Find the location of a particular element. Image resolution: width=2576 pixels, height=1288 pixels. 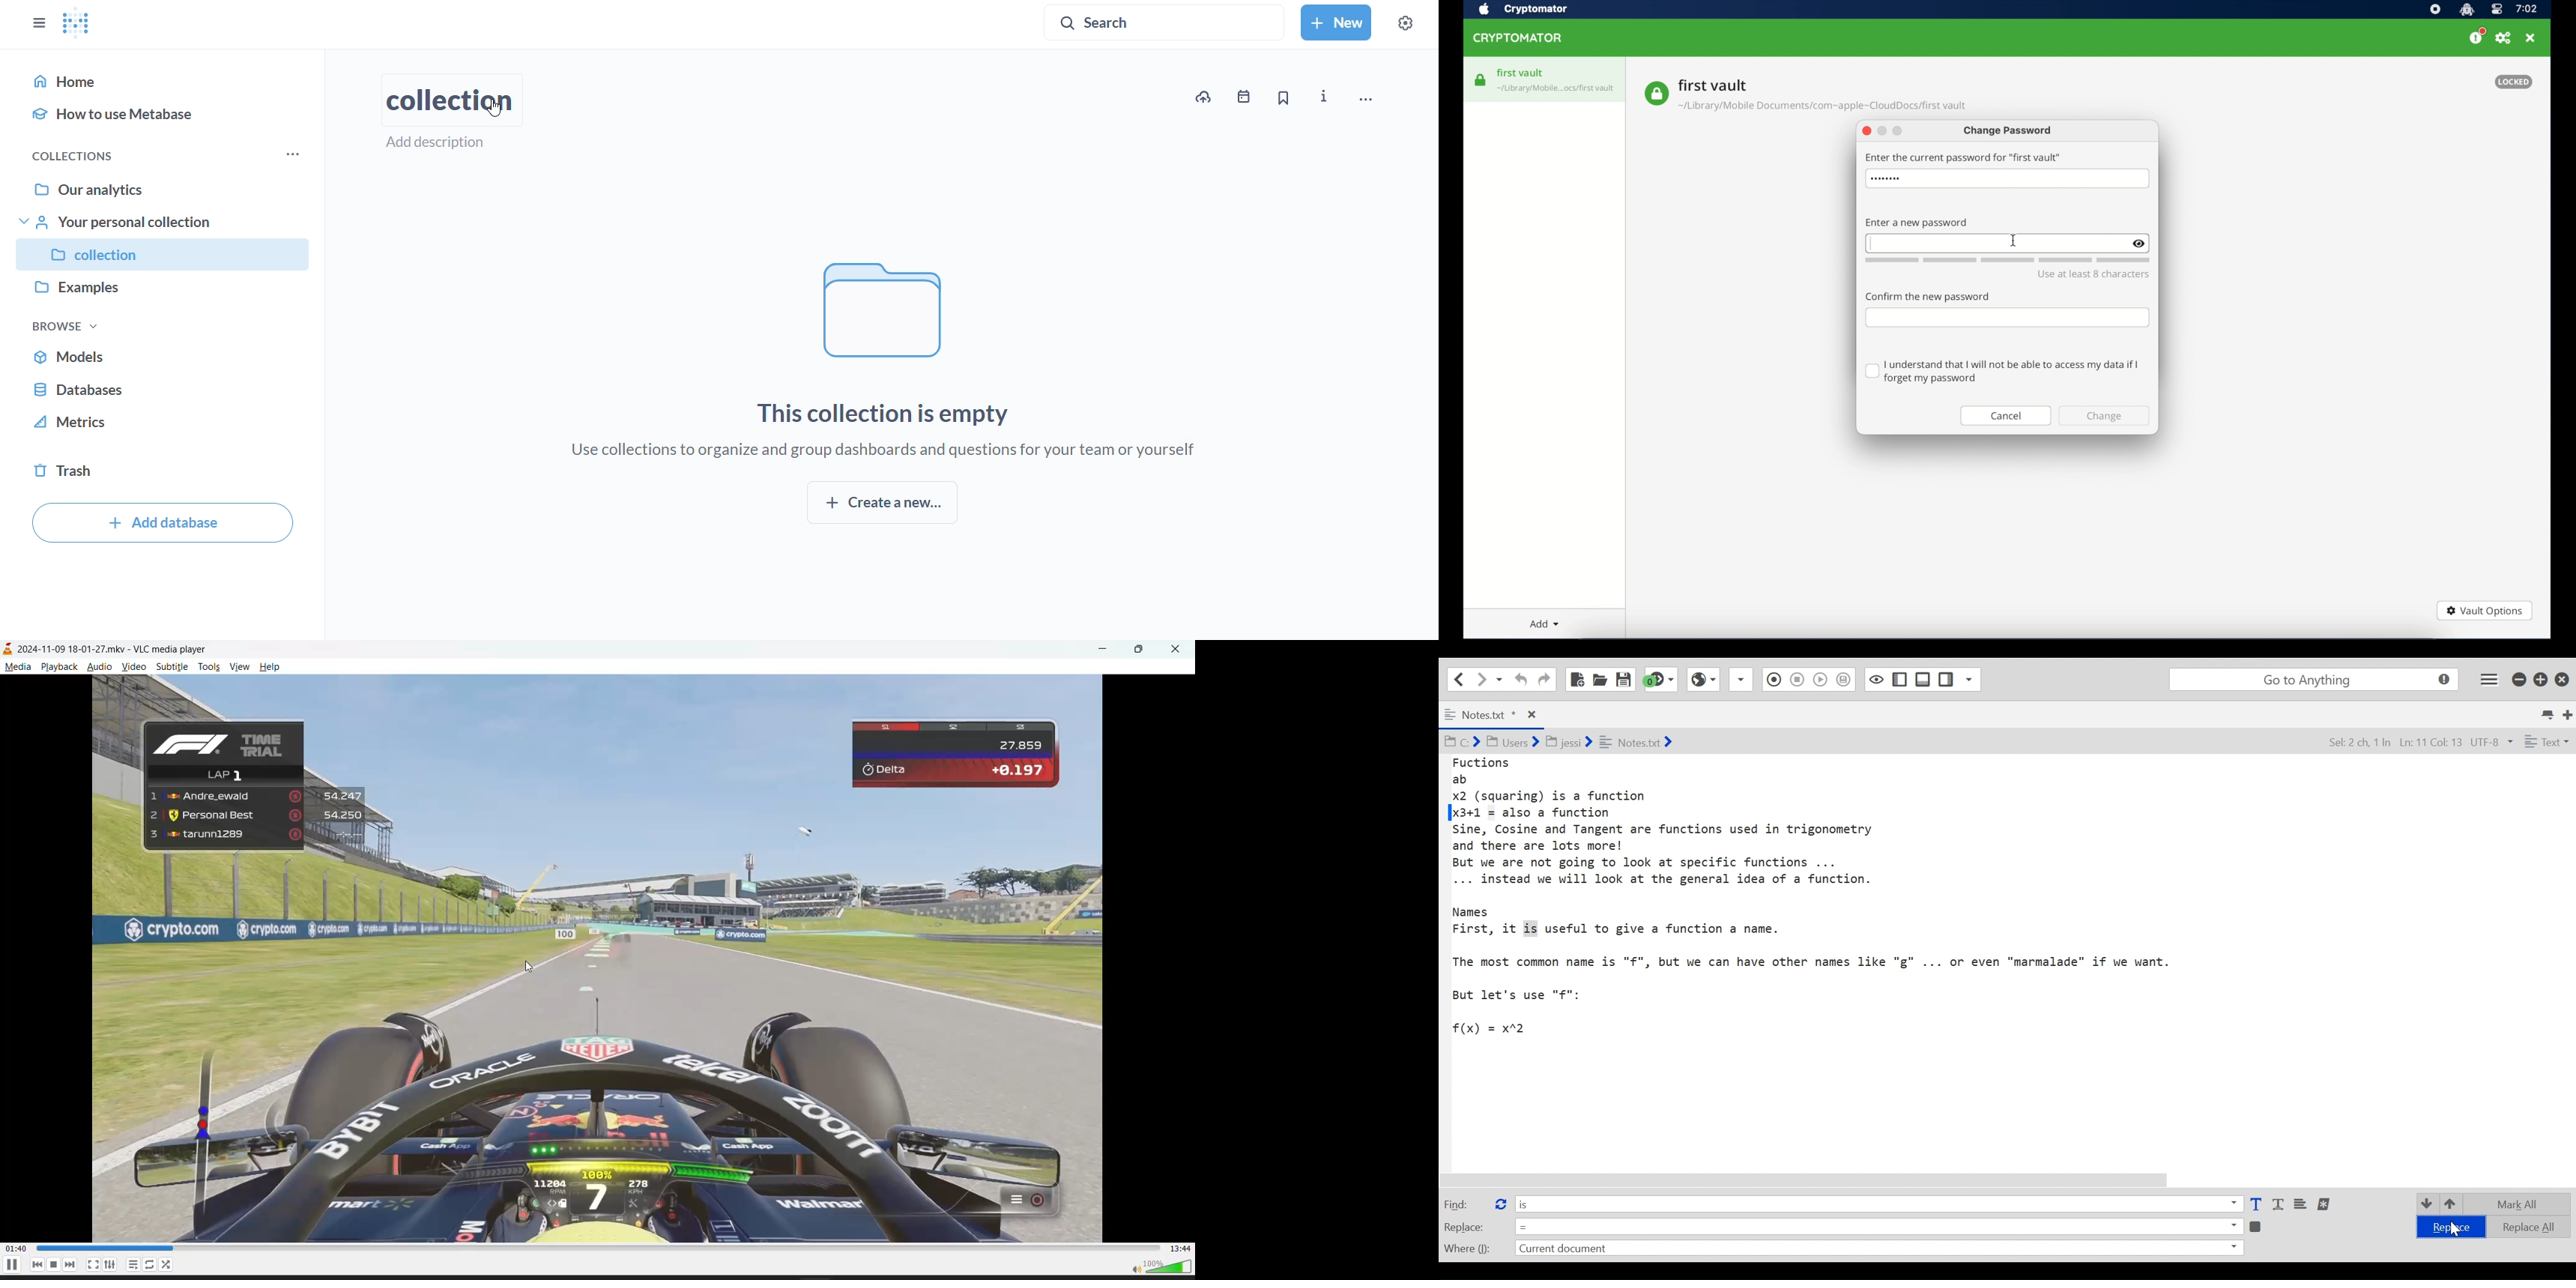

track slider is located at coordinates (600, 1249).